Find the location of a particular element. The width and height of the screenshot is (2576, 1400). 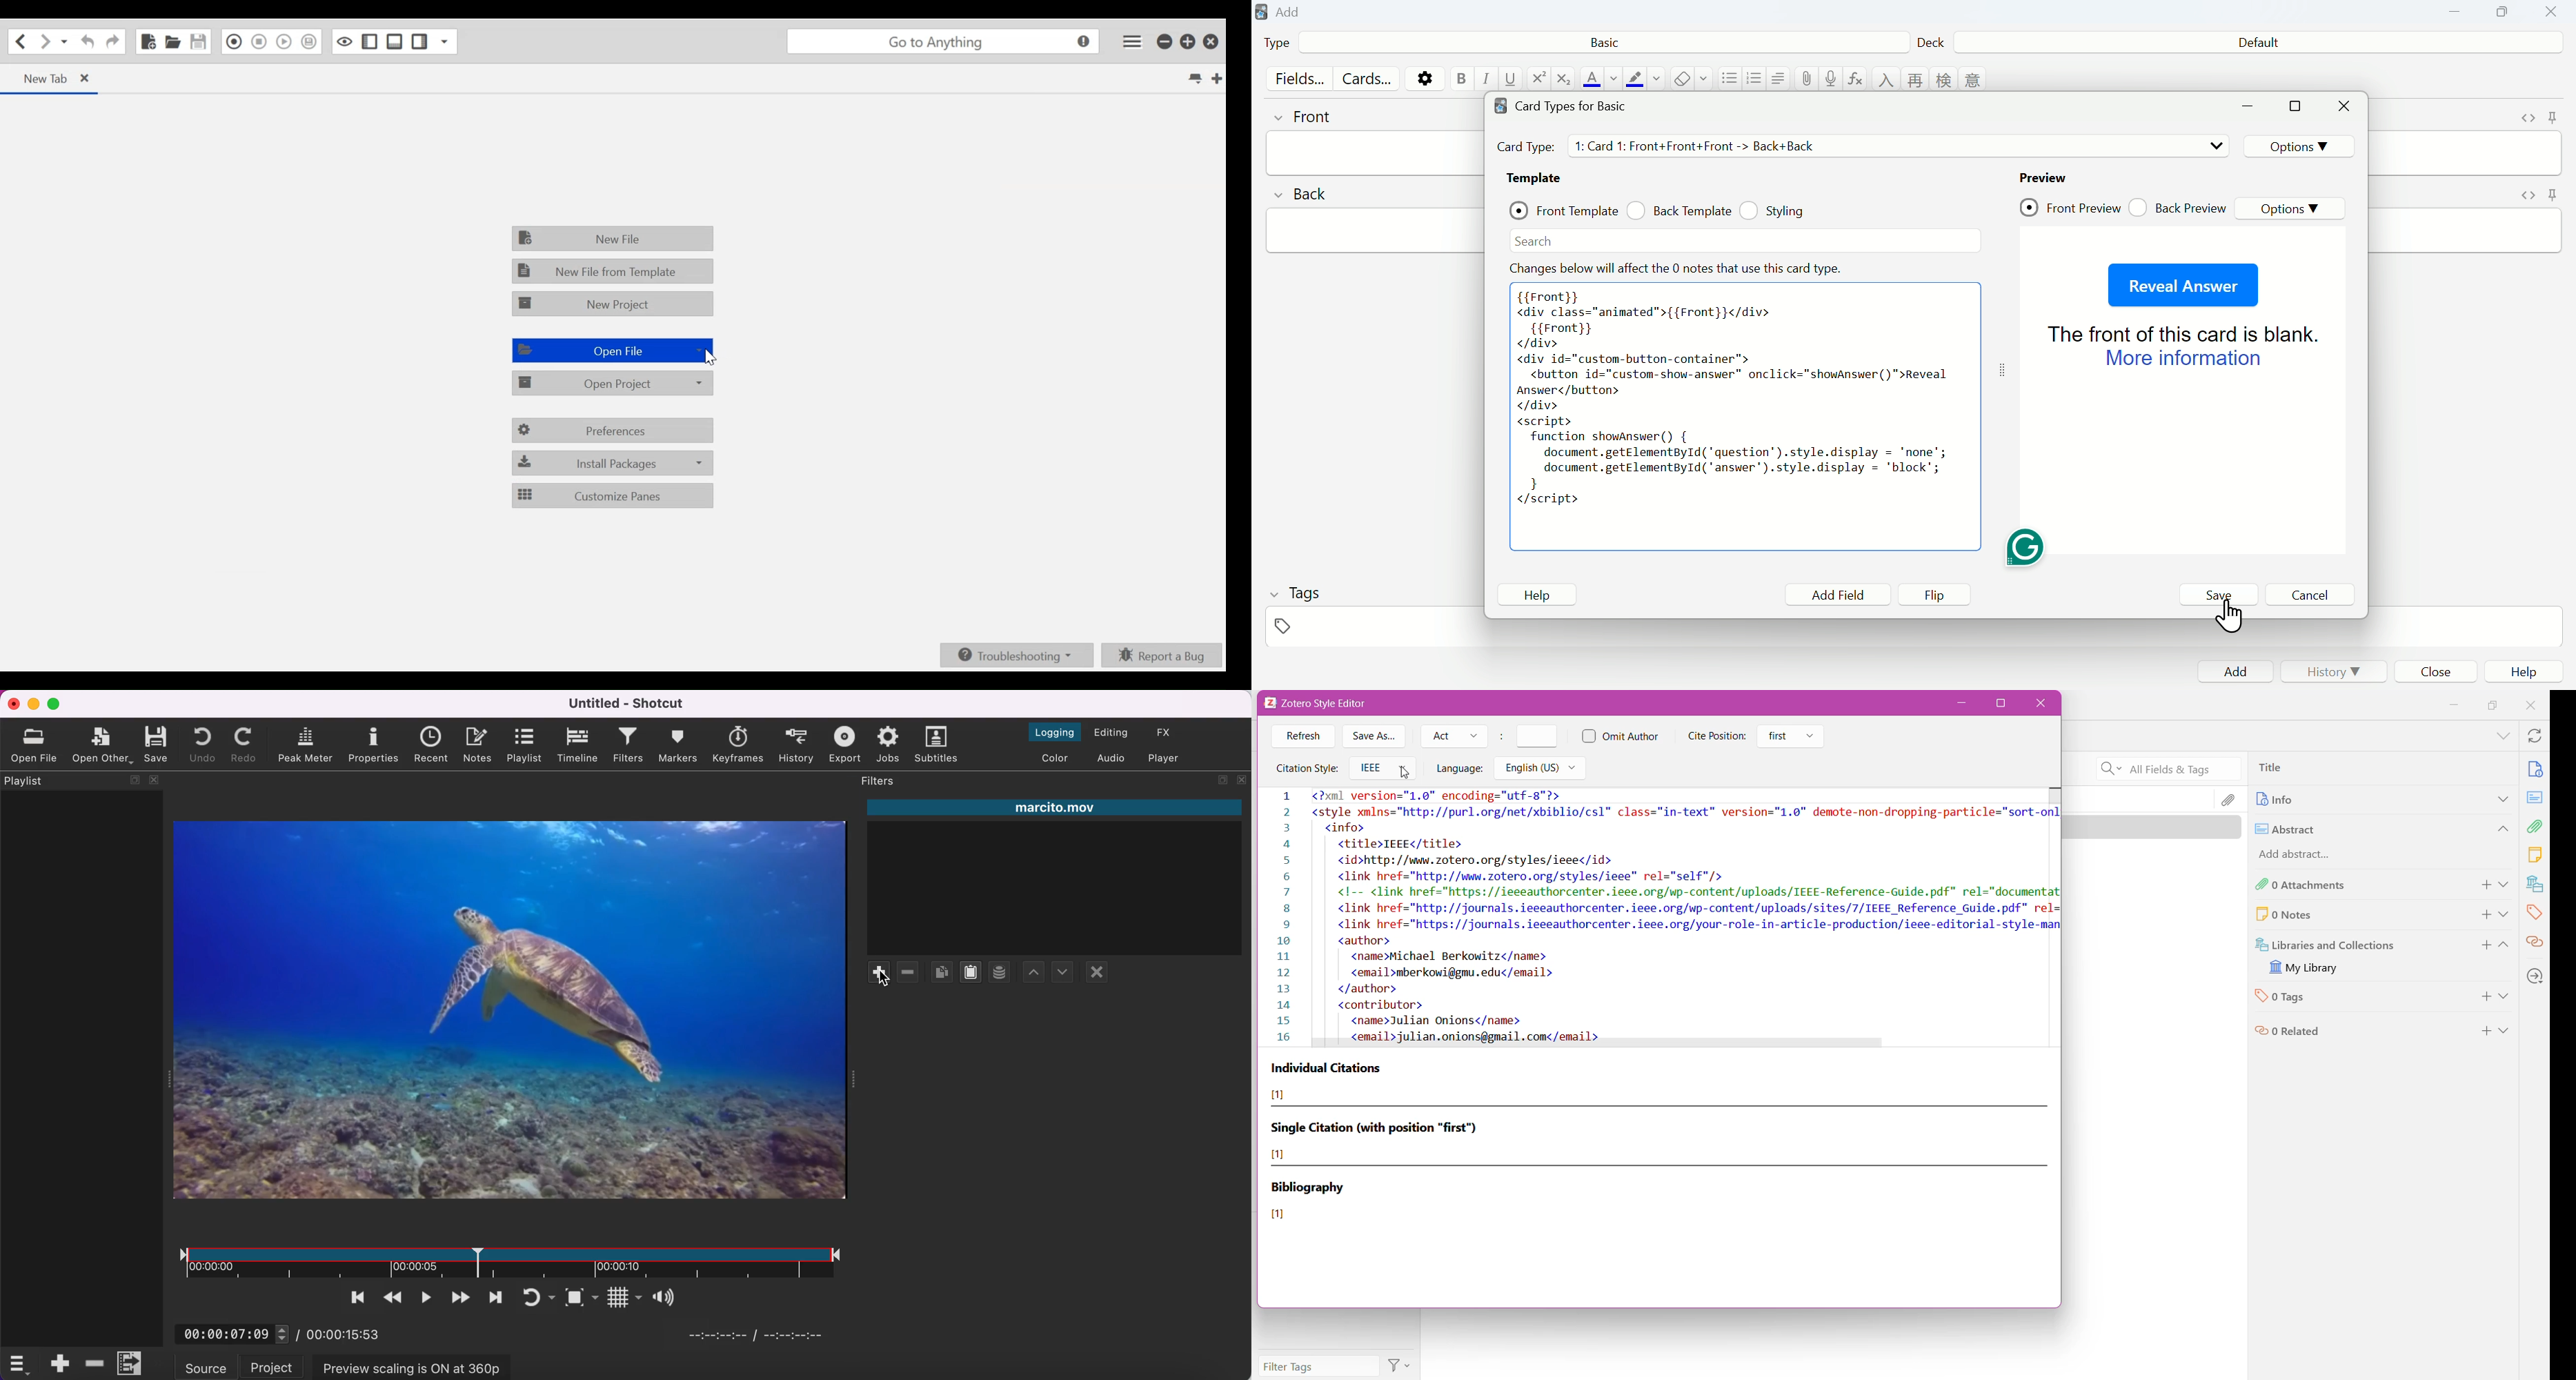

History is located at coordinates (2332, 671).